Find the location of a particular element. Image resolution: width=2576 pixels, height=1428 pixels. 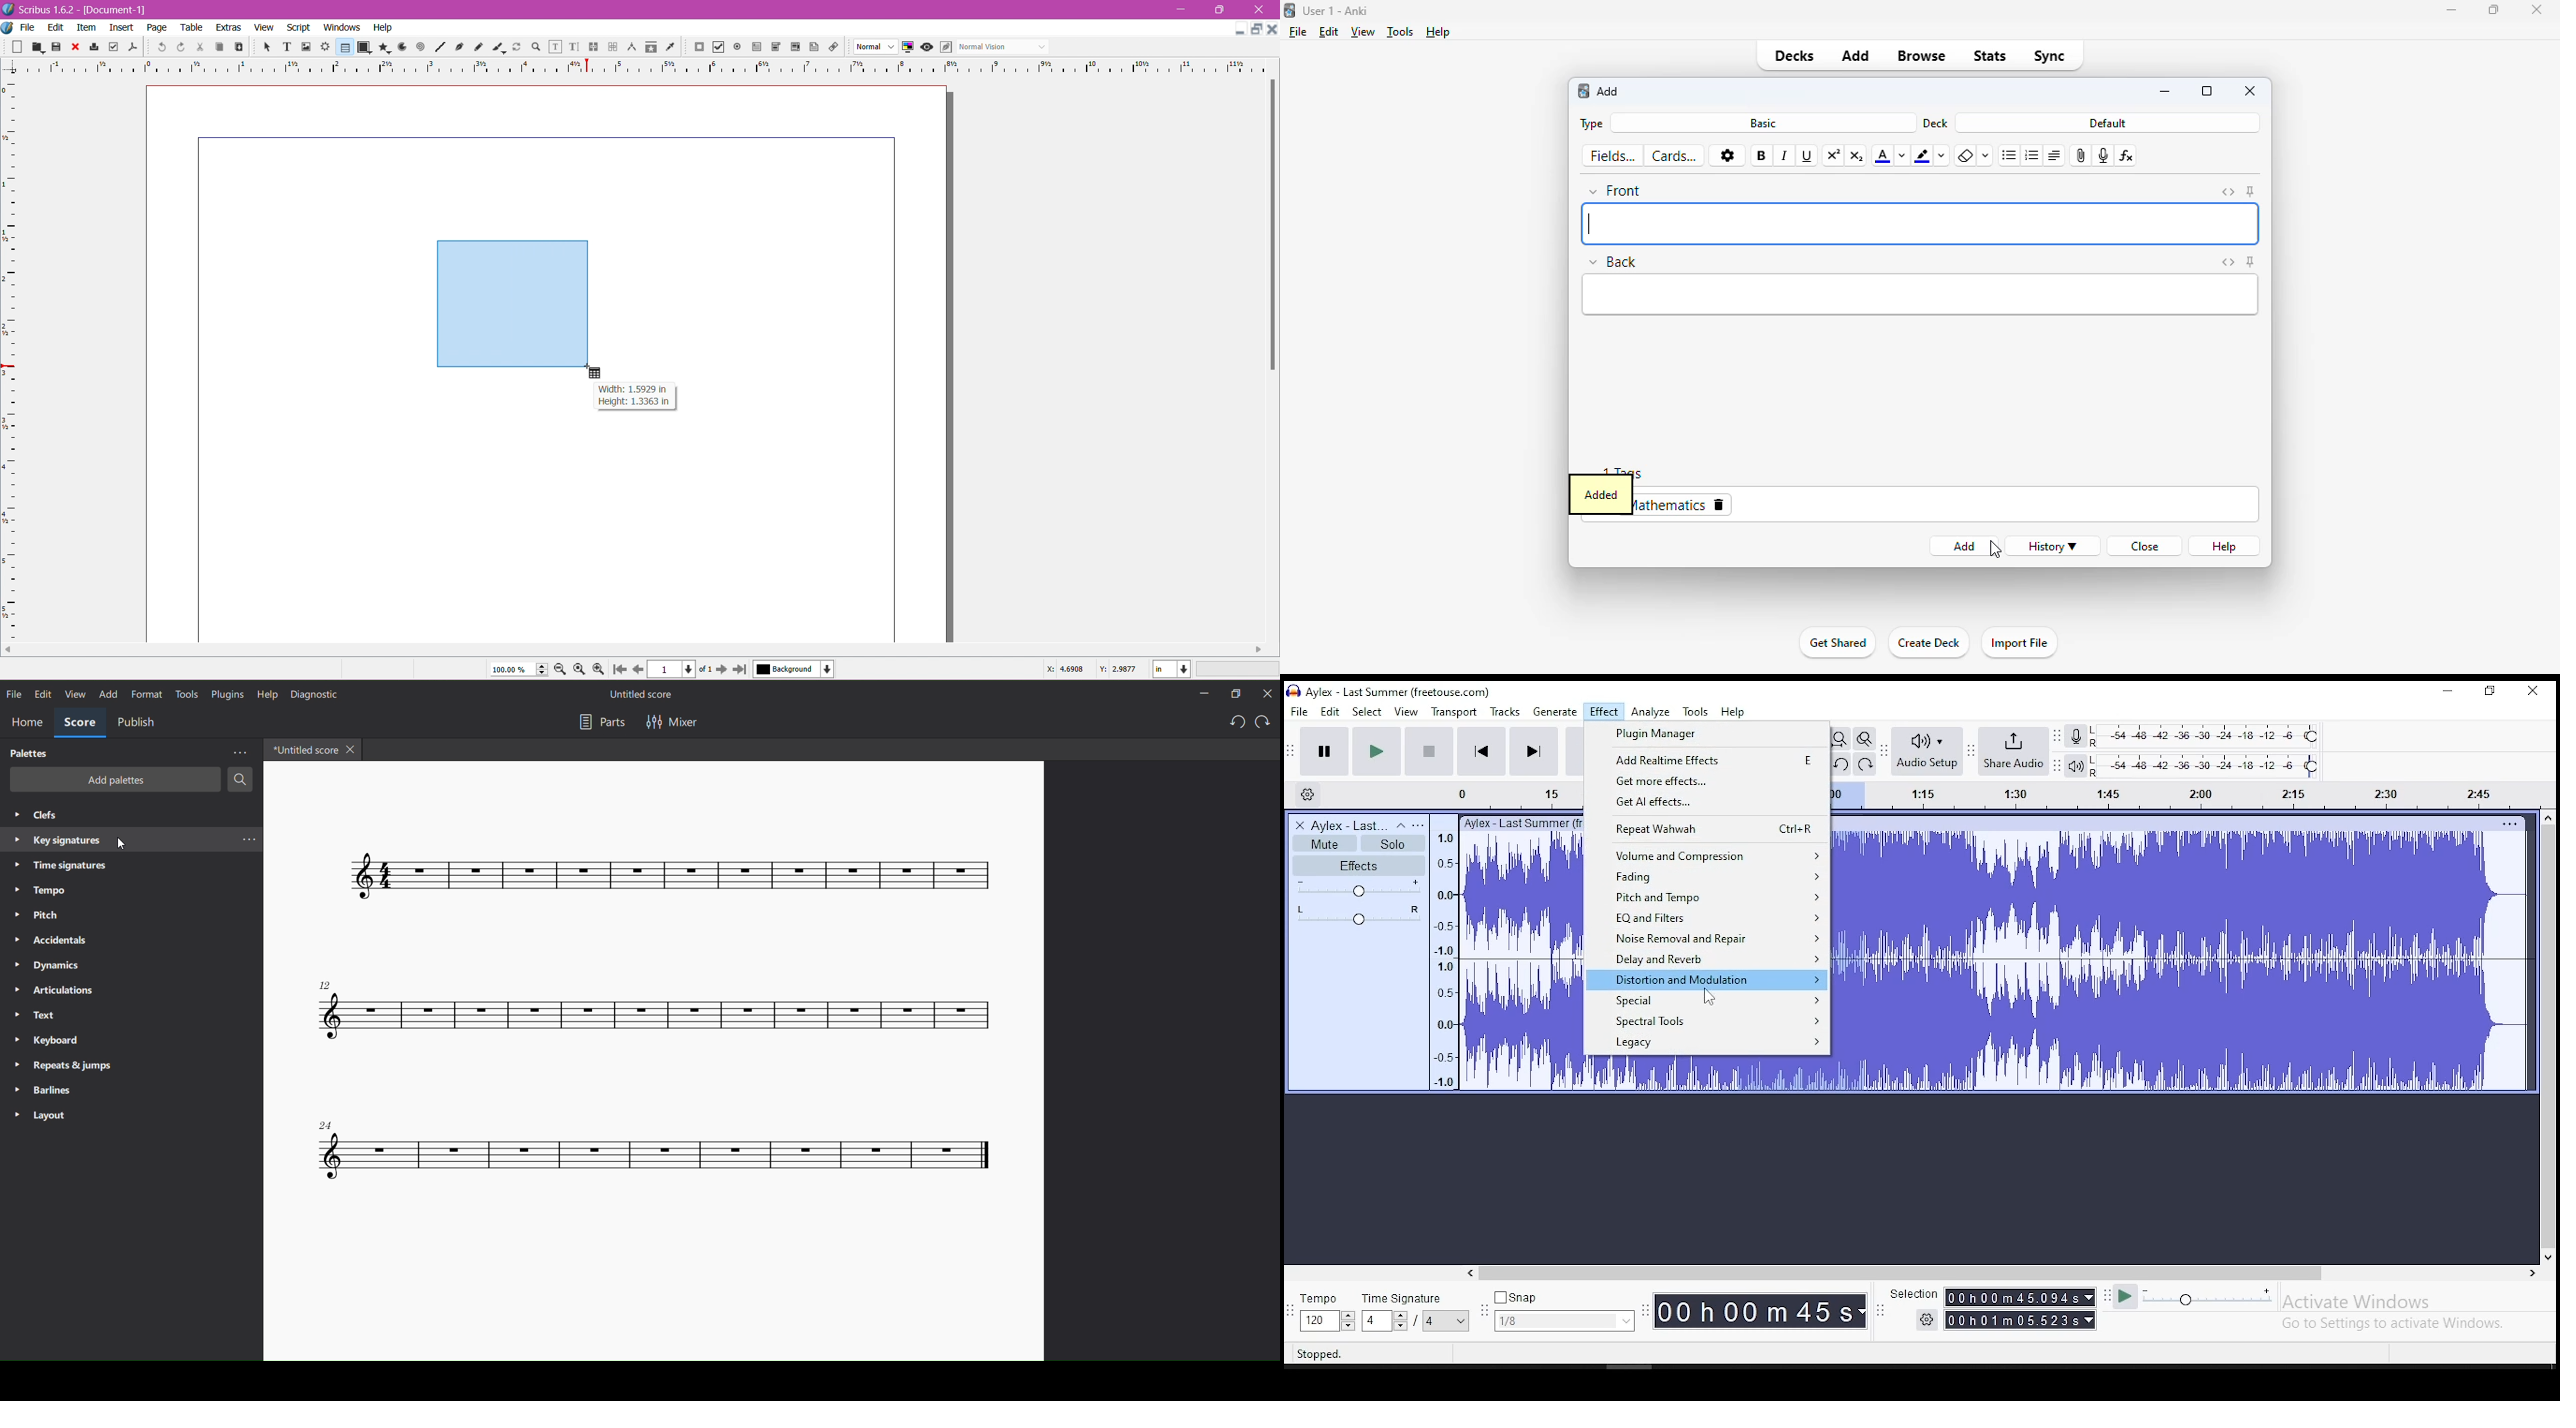

Preview Mode is located at coordinates (926, 47).